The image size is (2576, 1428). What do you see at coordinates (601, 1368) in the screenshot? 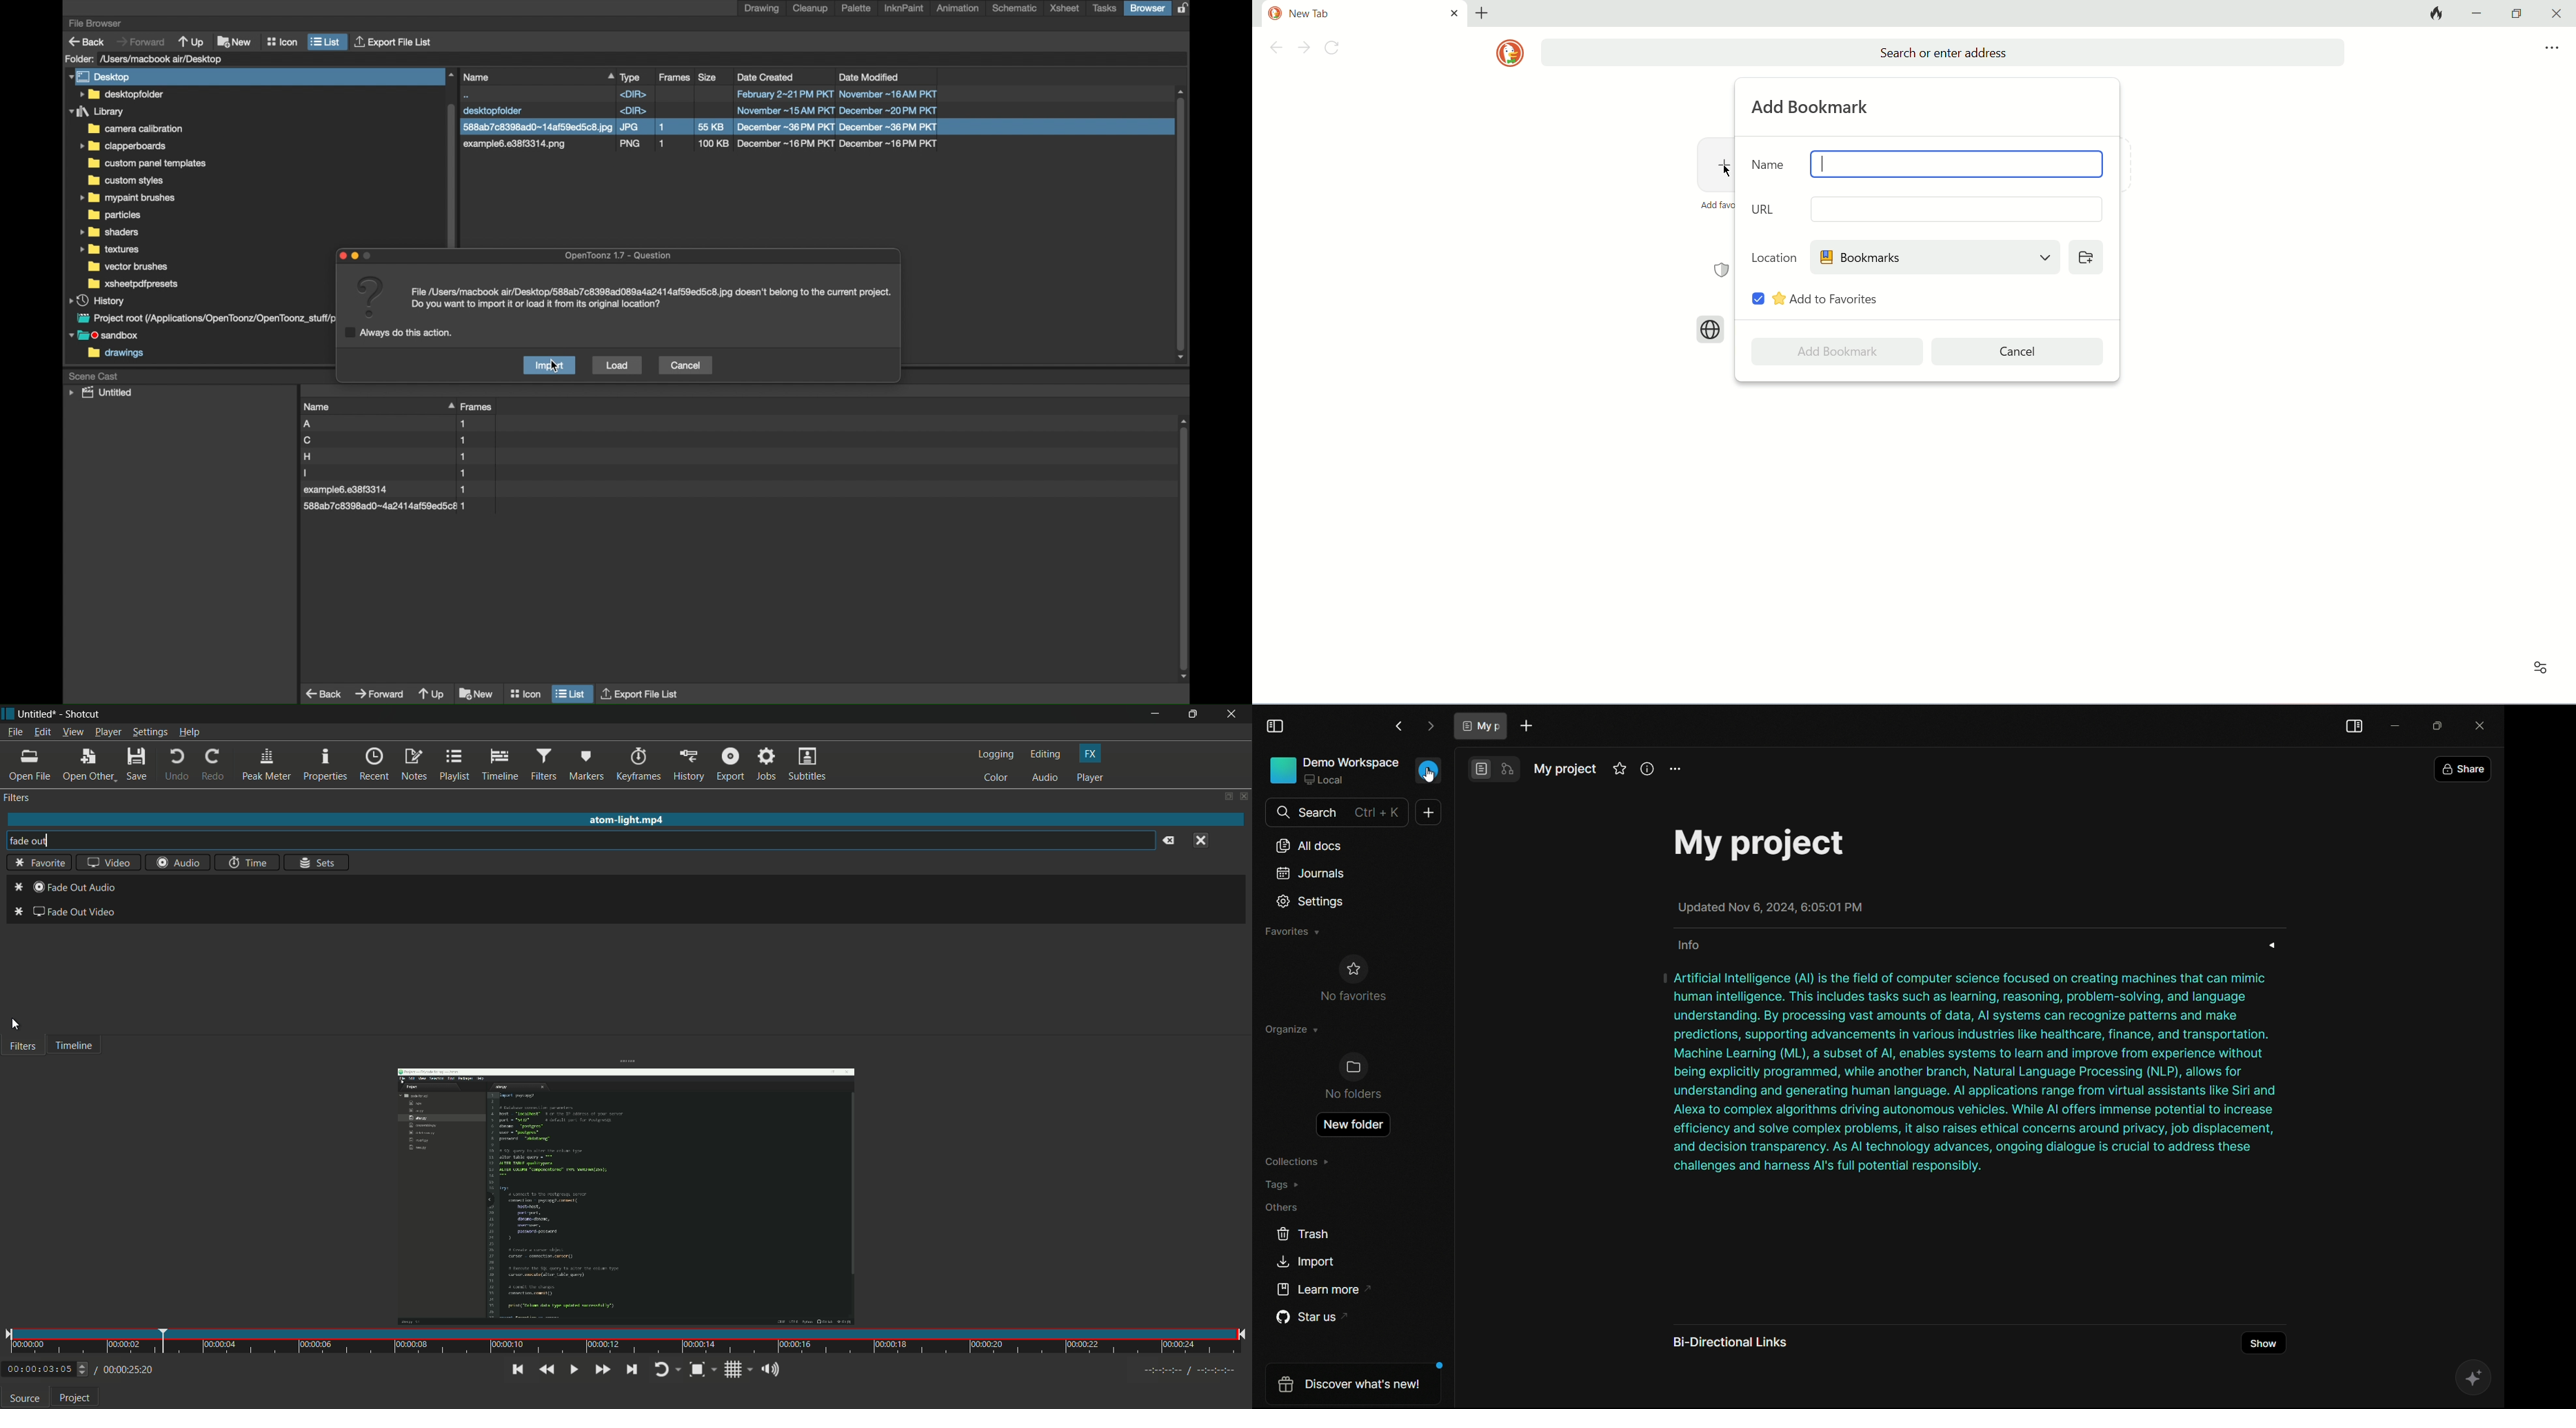
I see `quickly play forward` at bounding box center [601, 1368].